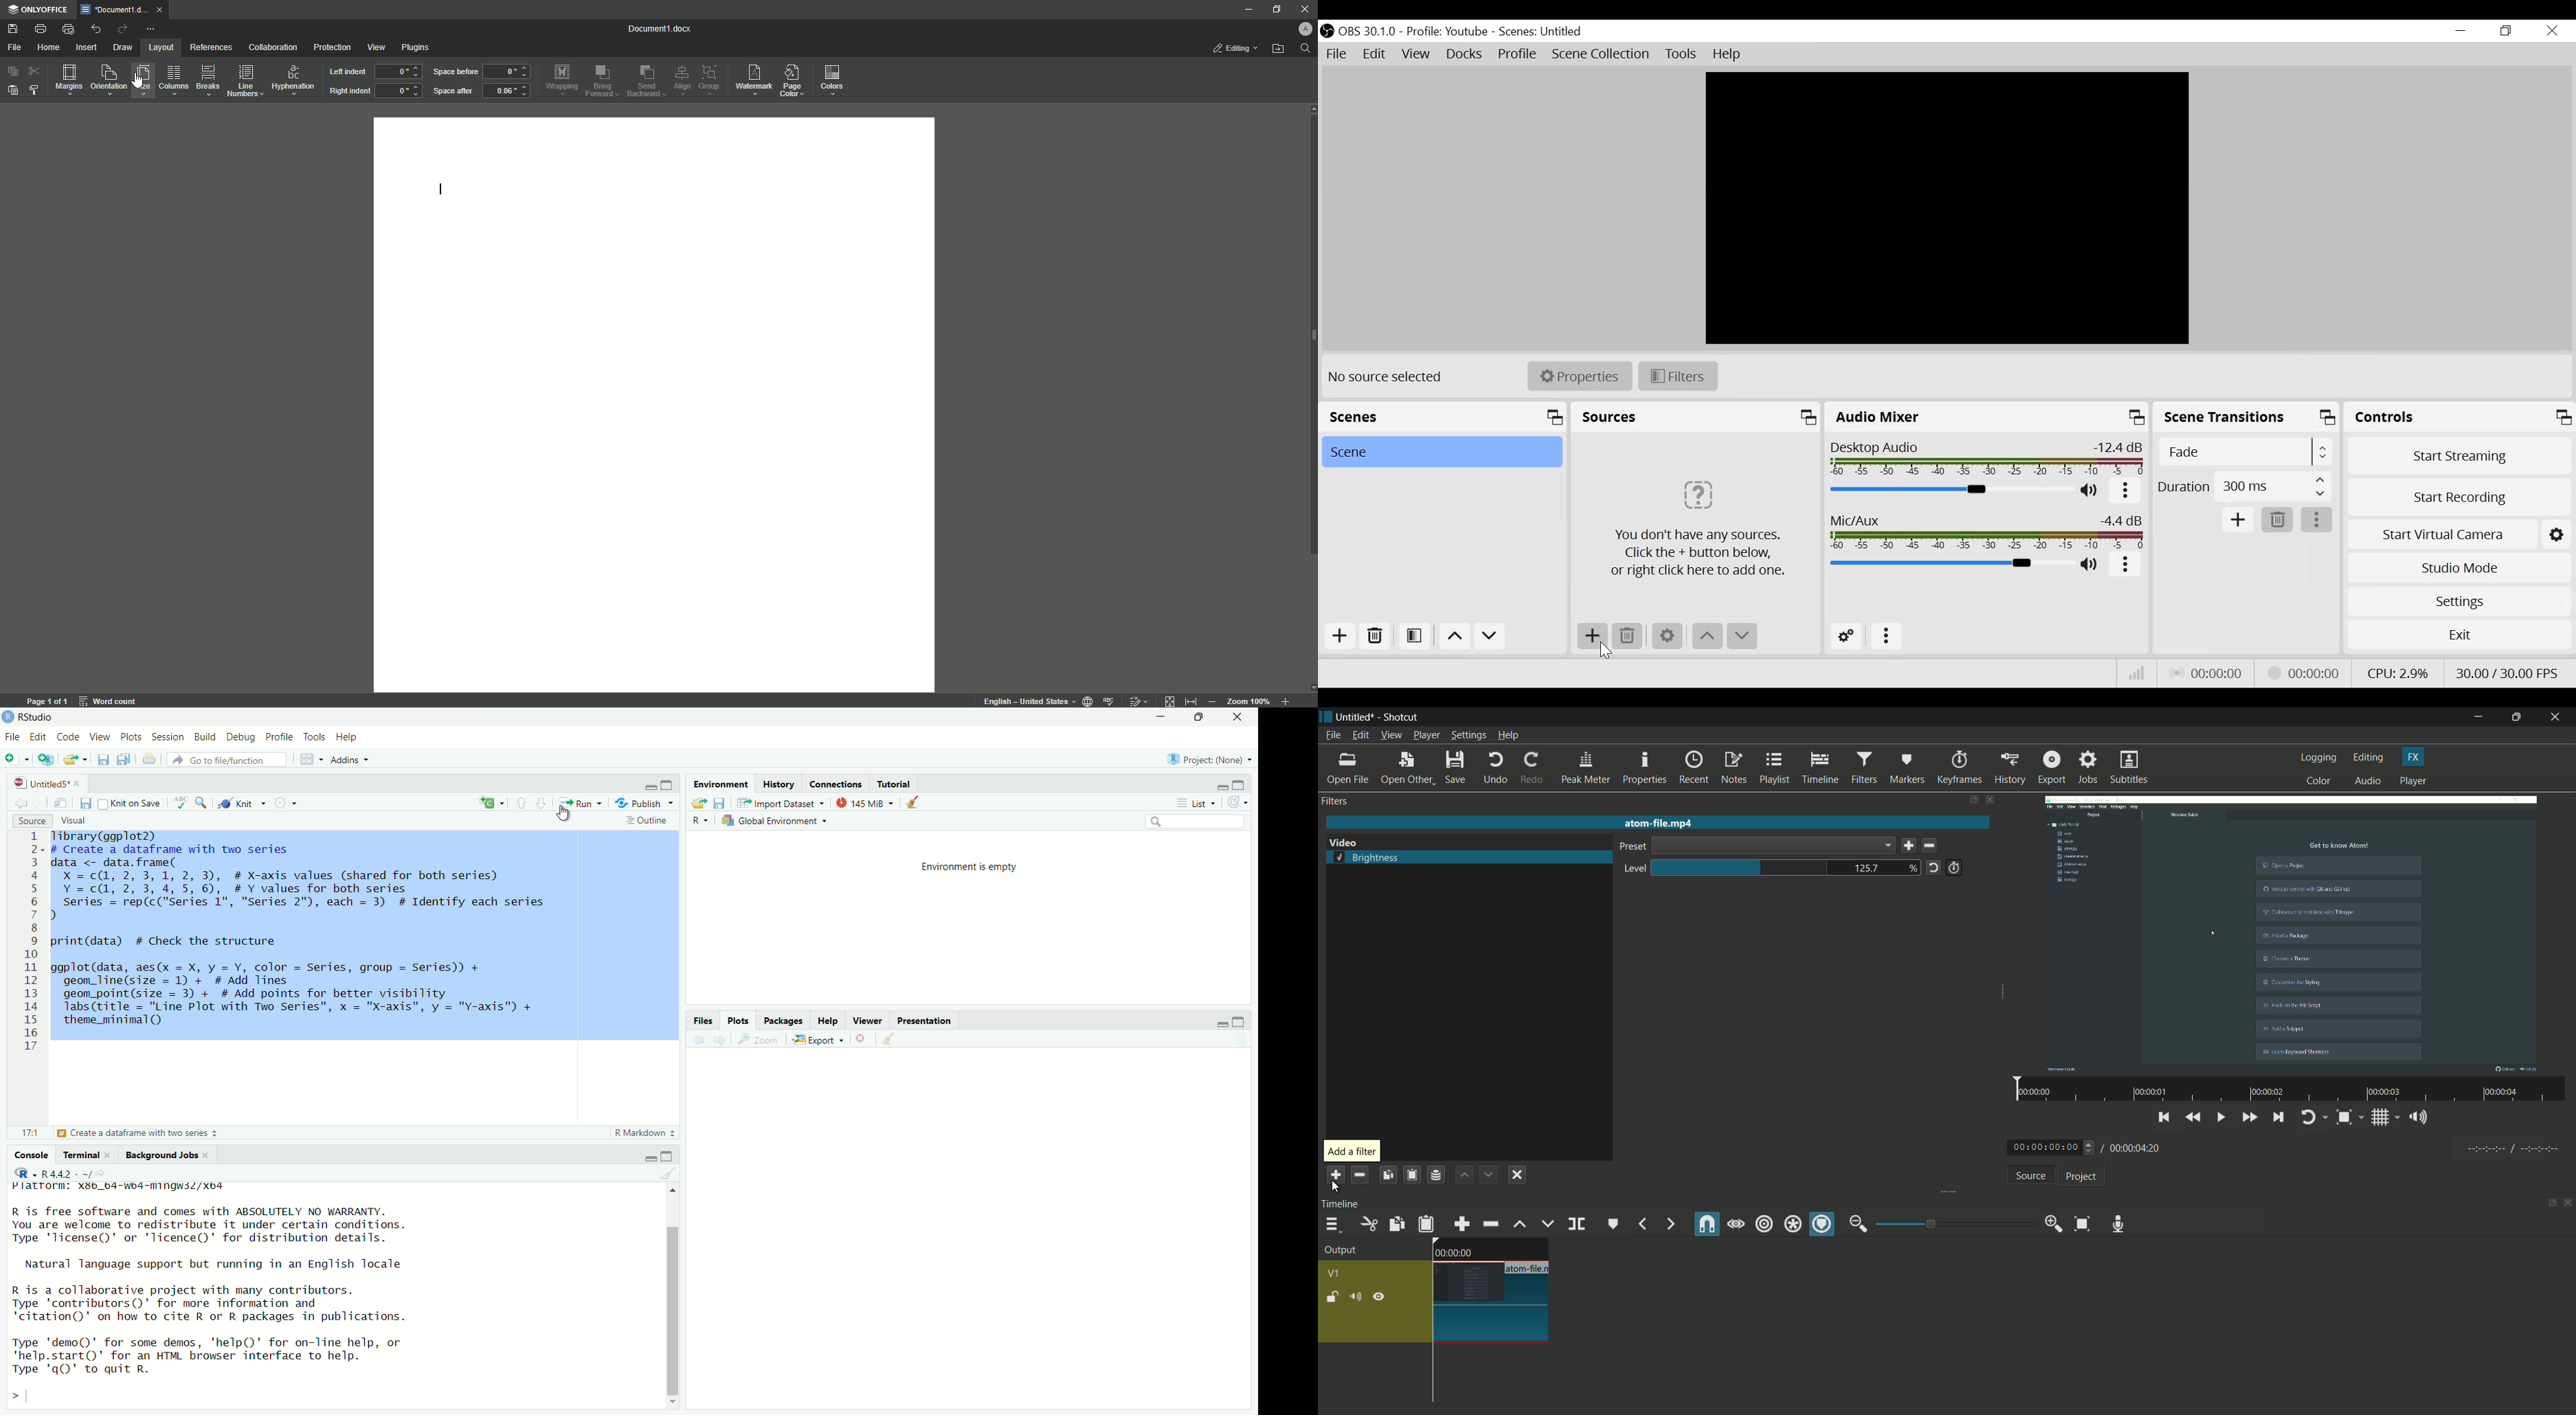 Image resolution: width=2576 pixels, height=1428 pixels. Describe the element at coordinates (817, 1040) in the screenshot. I see `Export` at that location.